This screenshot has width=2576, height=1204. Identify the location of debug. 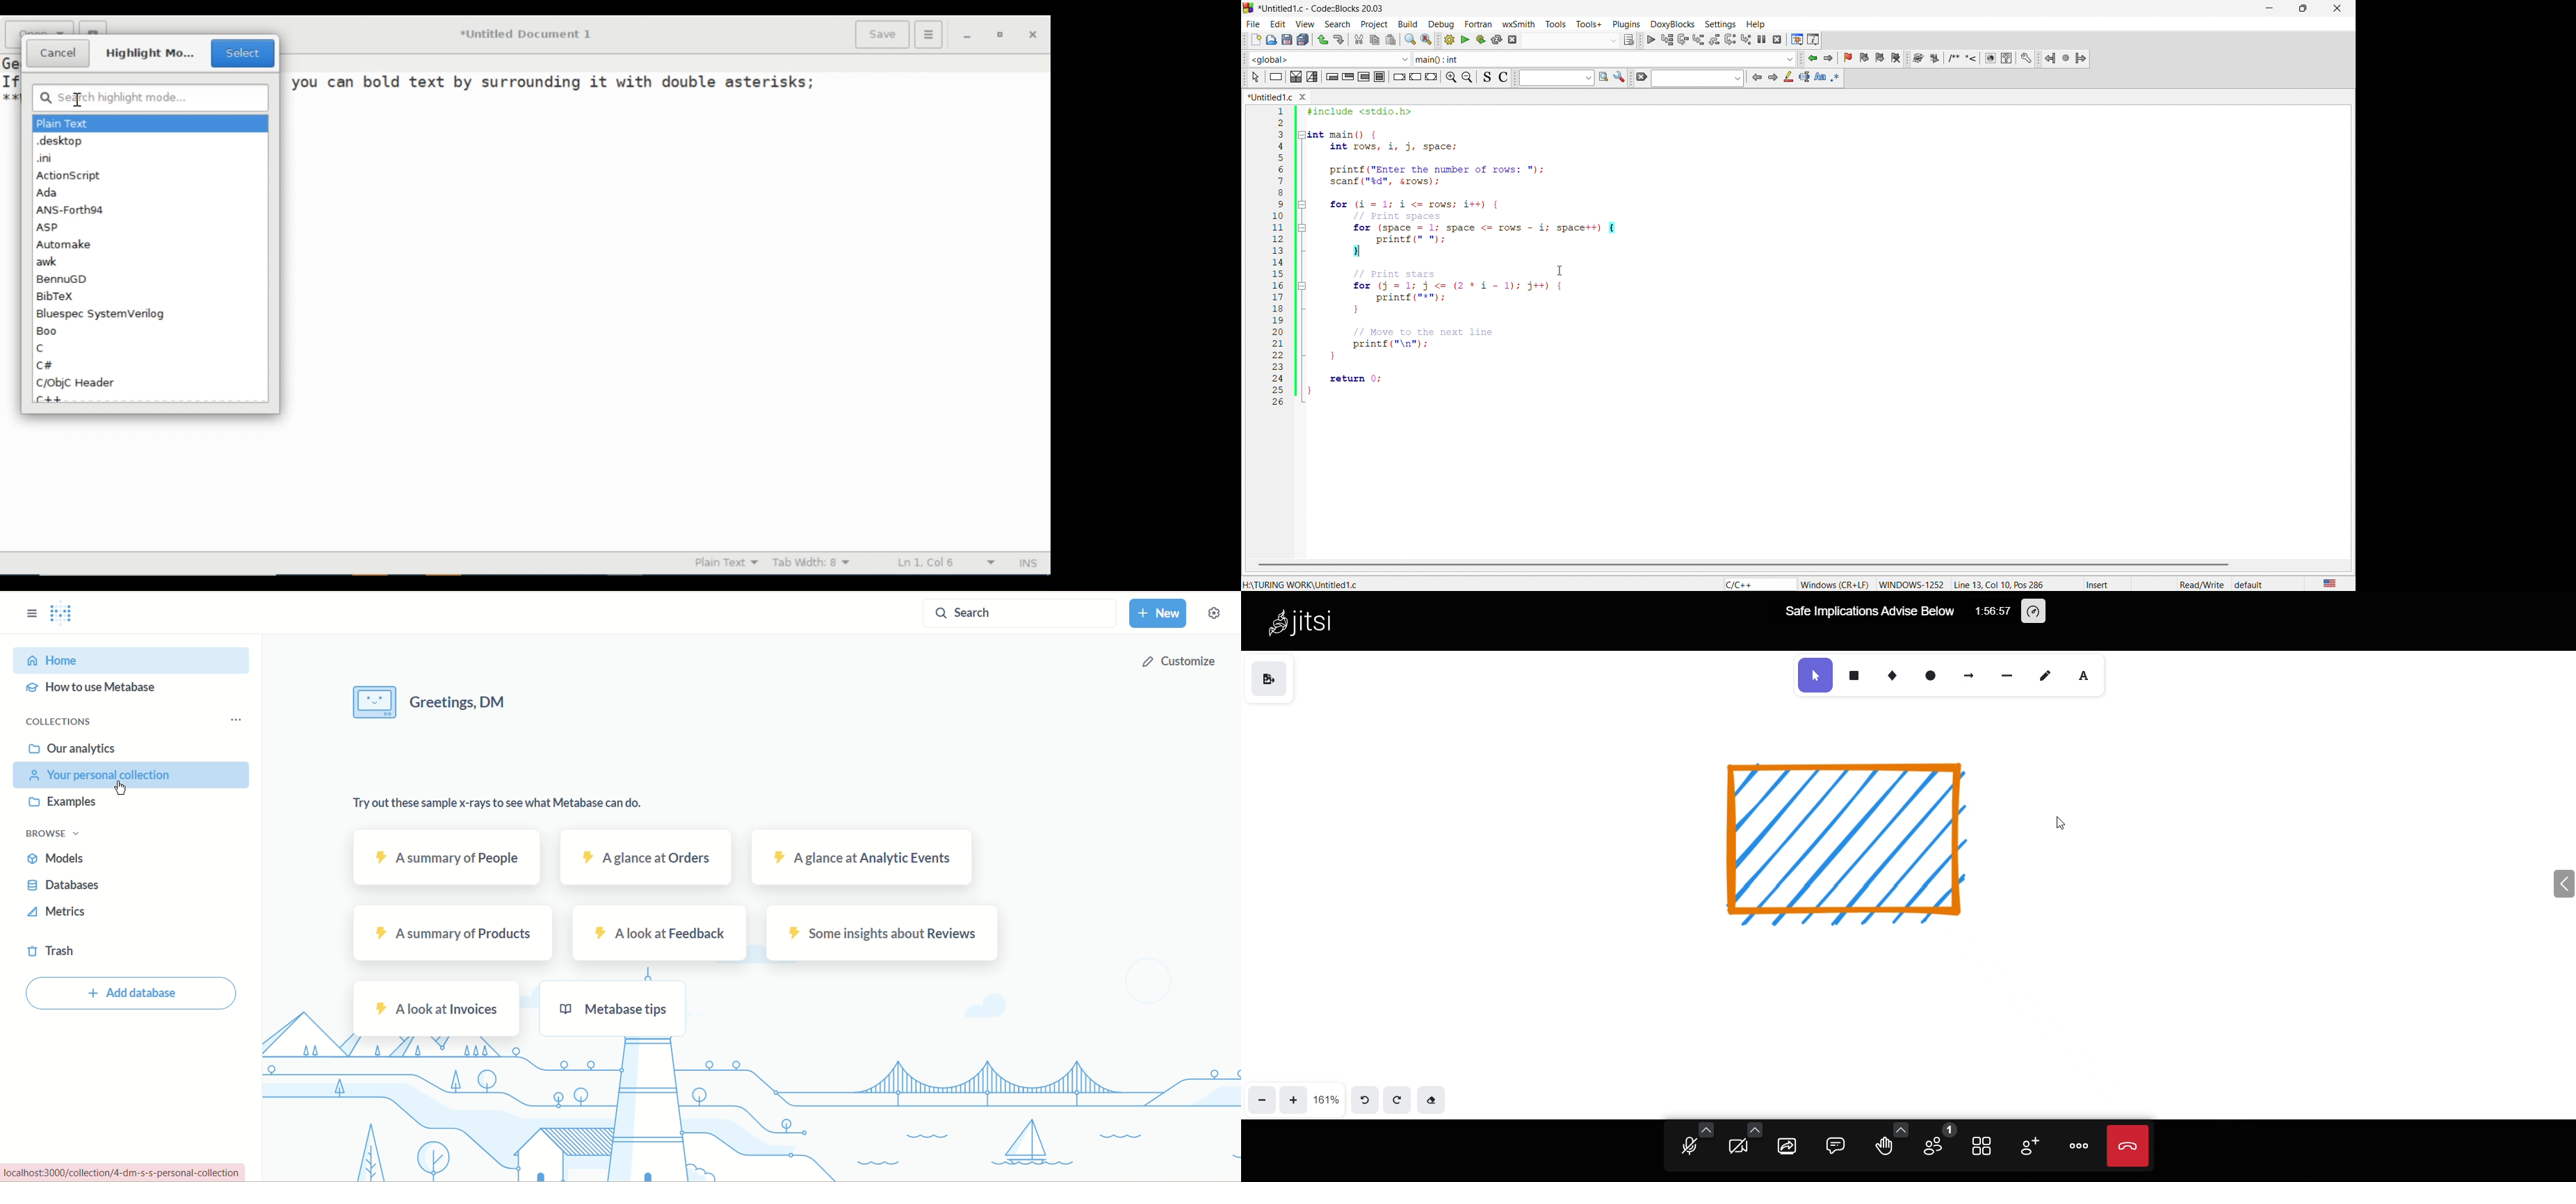
(1443, 24).